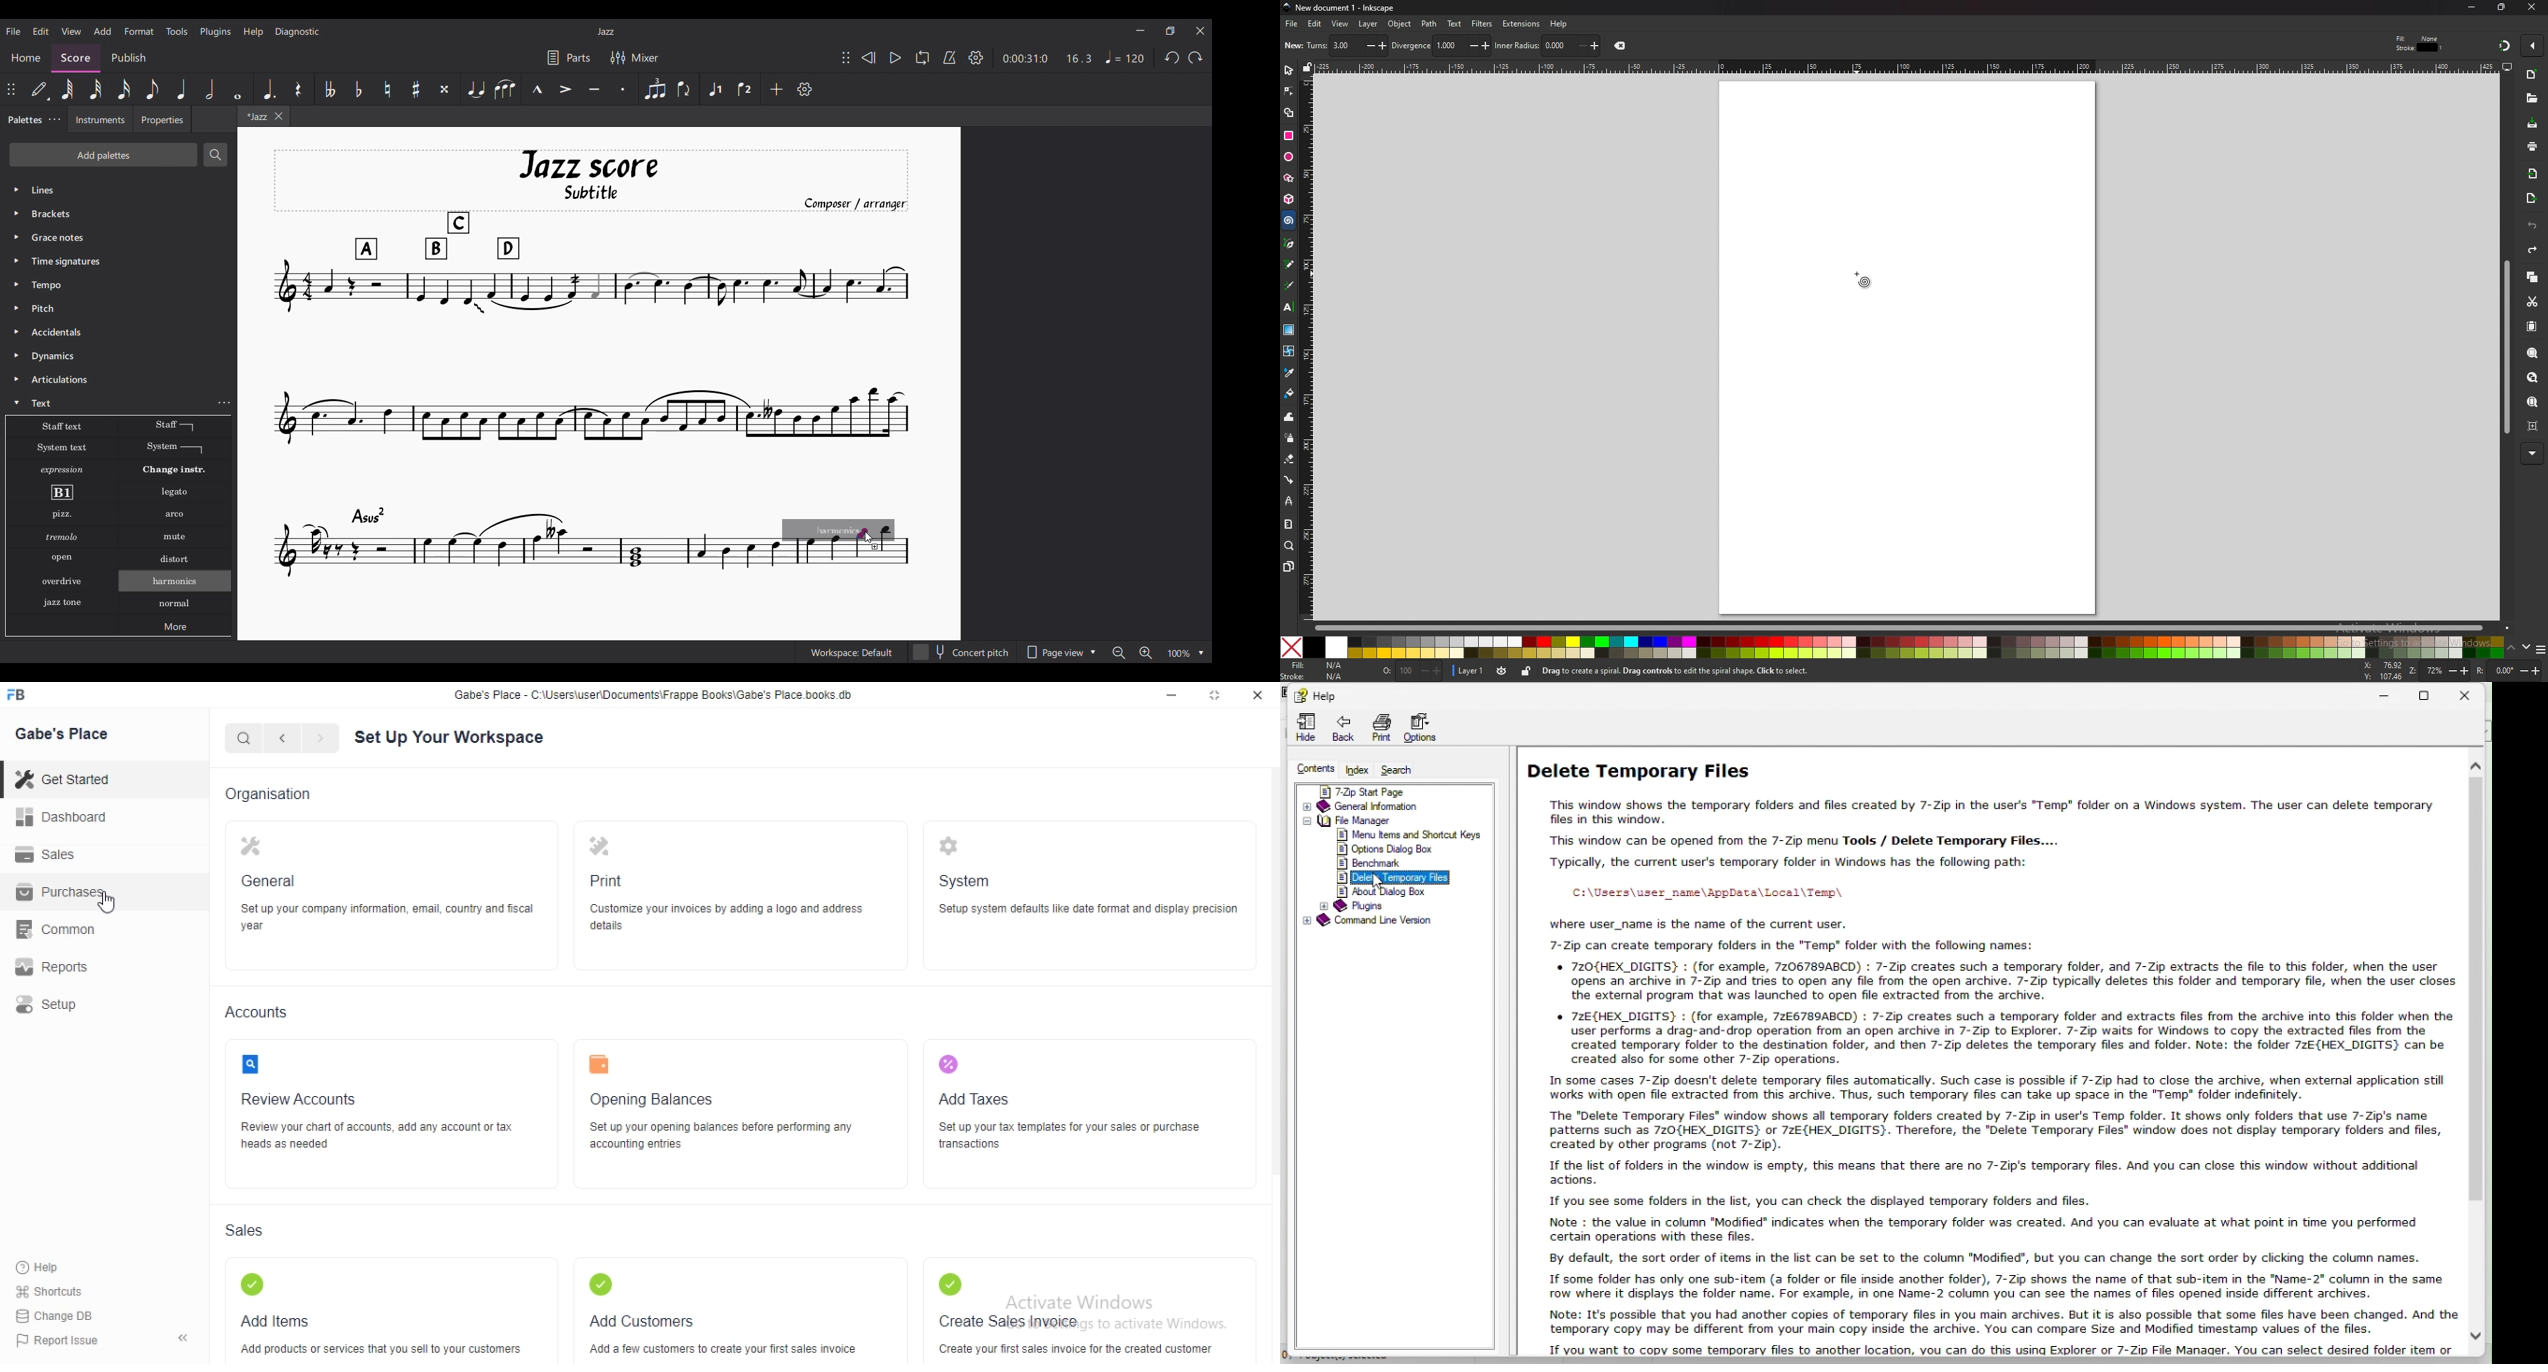  I want to click on Review Accounts icon, so click(250, 1064).